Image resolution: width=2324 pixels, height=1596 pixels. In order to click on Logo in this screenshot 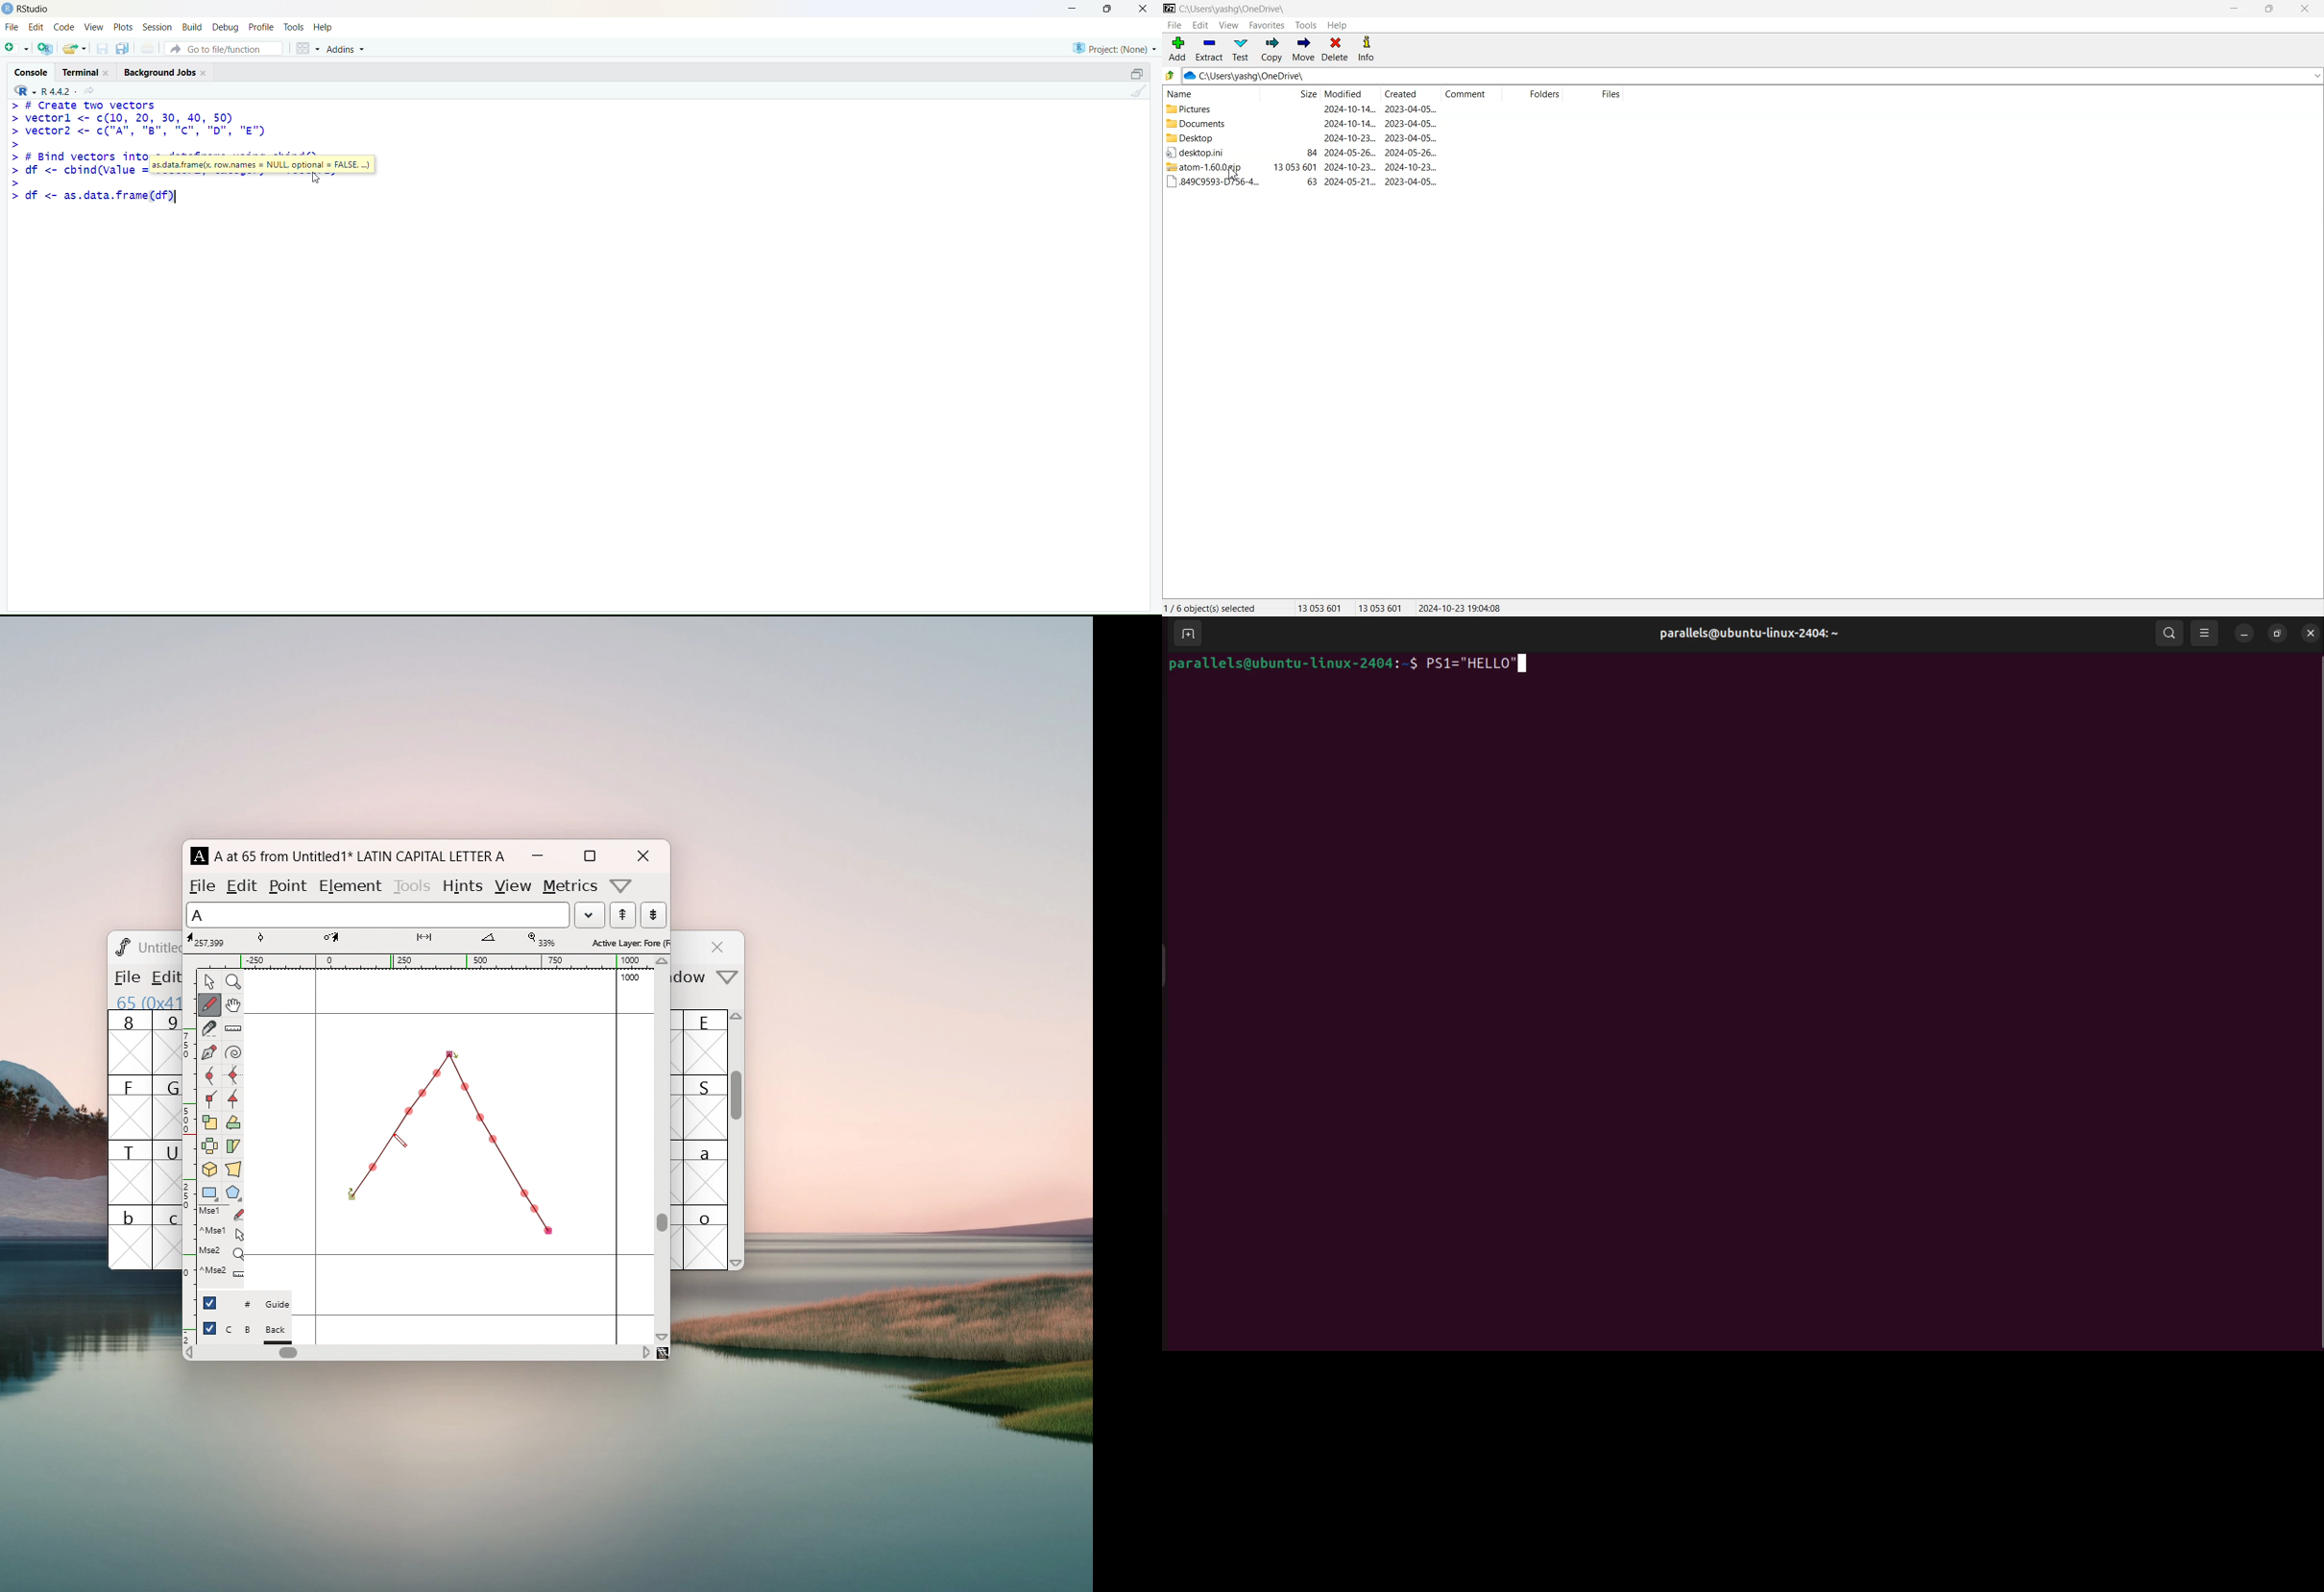, I will do `click(1170, 8)`.